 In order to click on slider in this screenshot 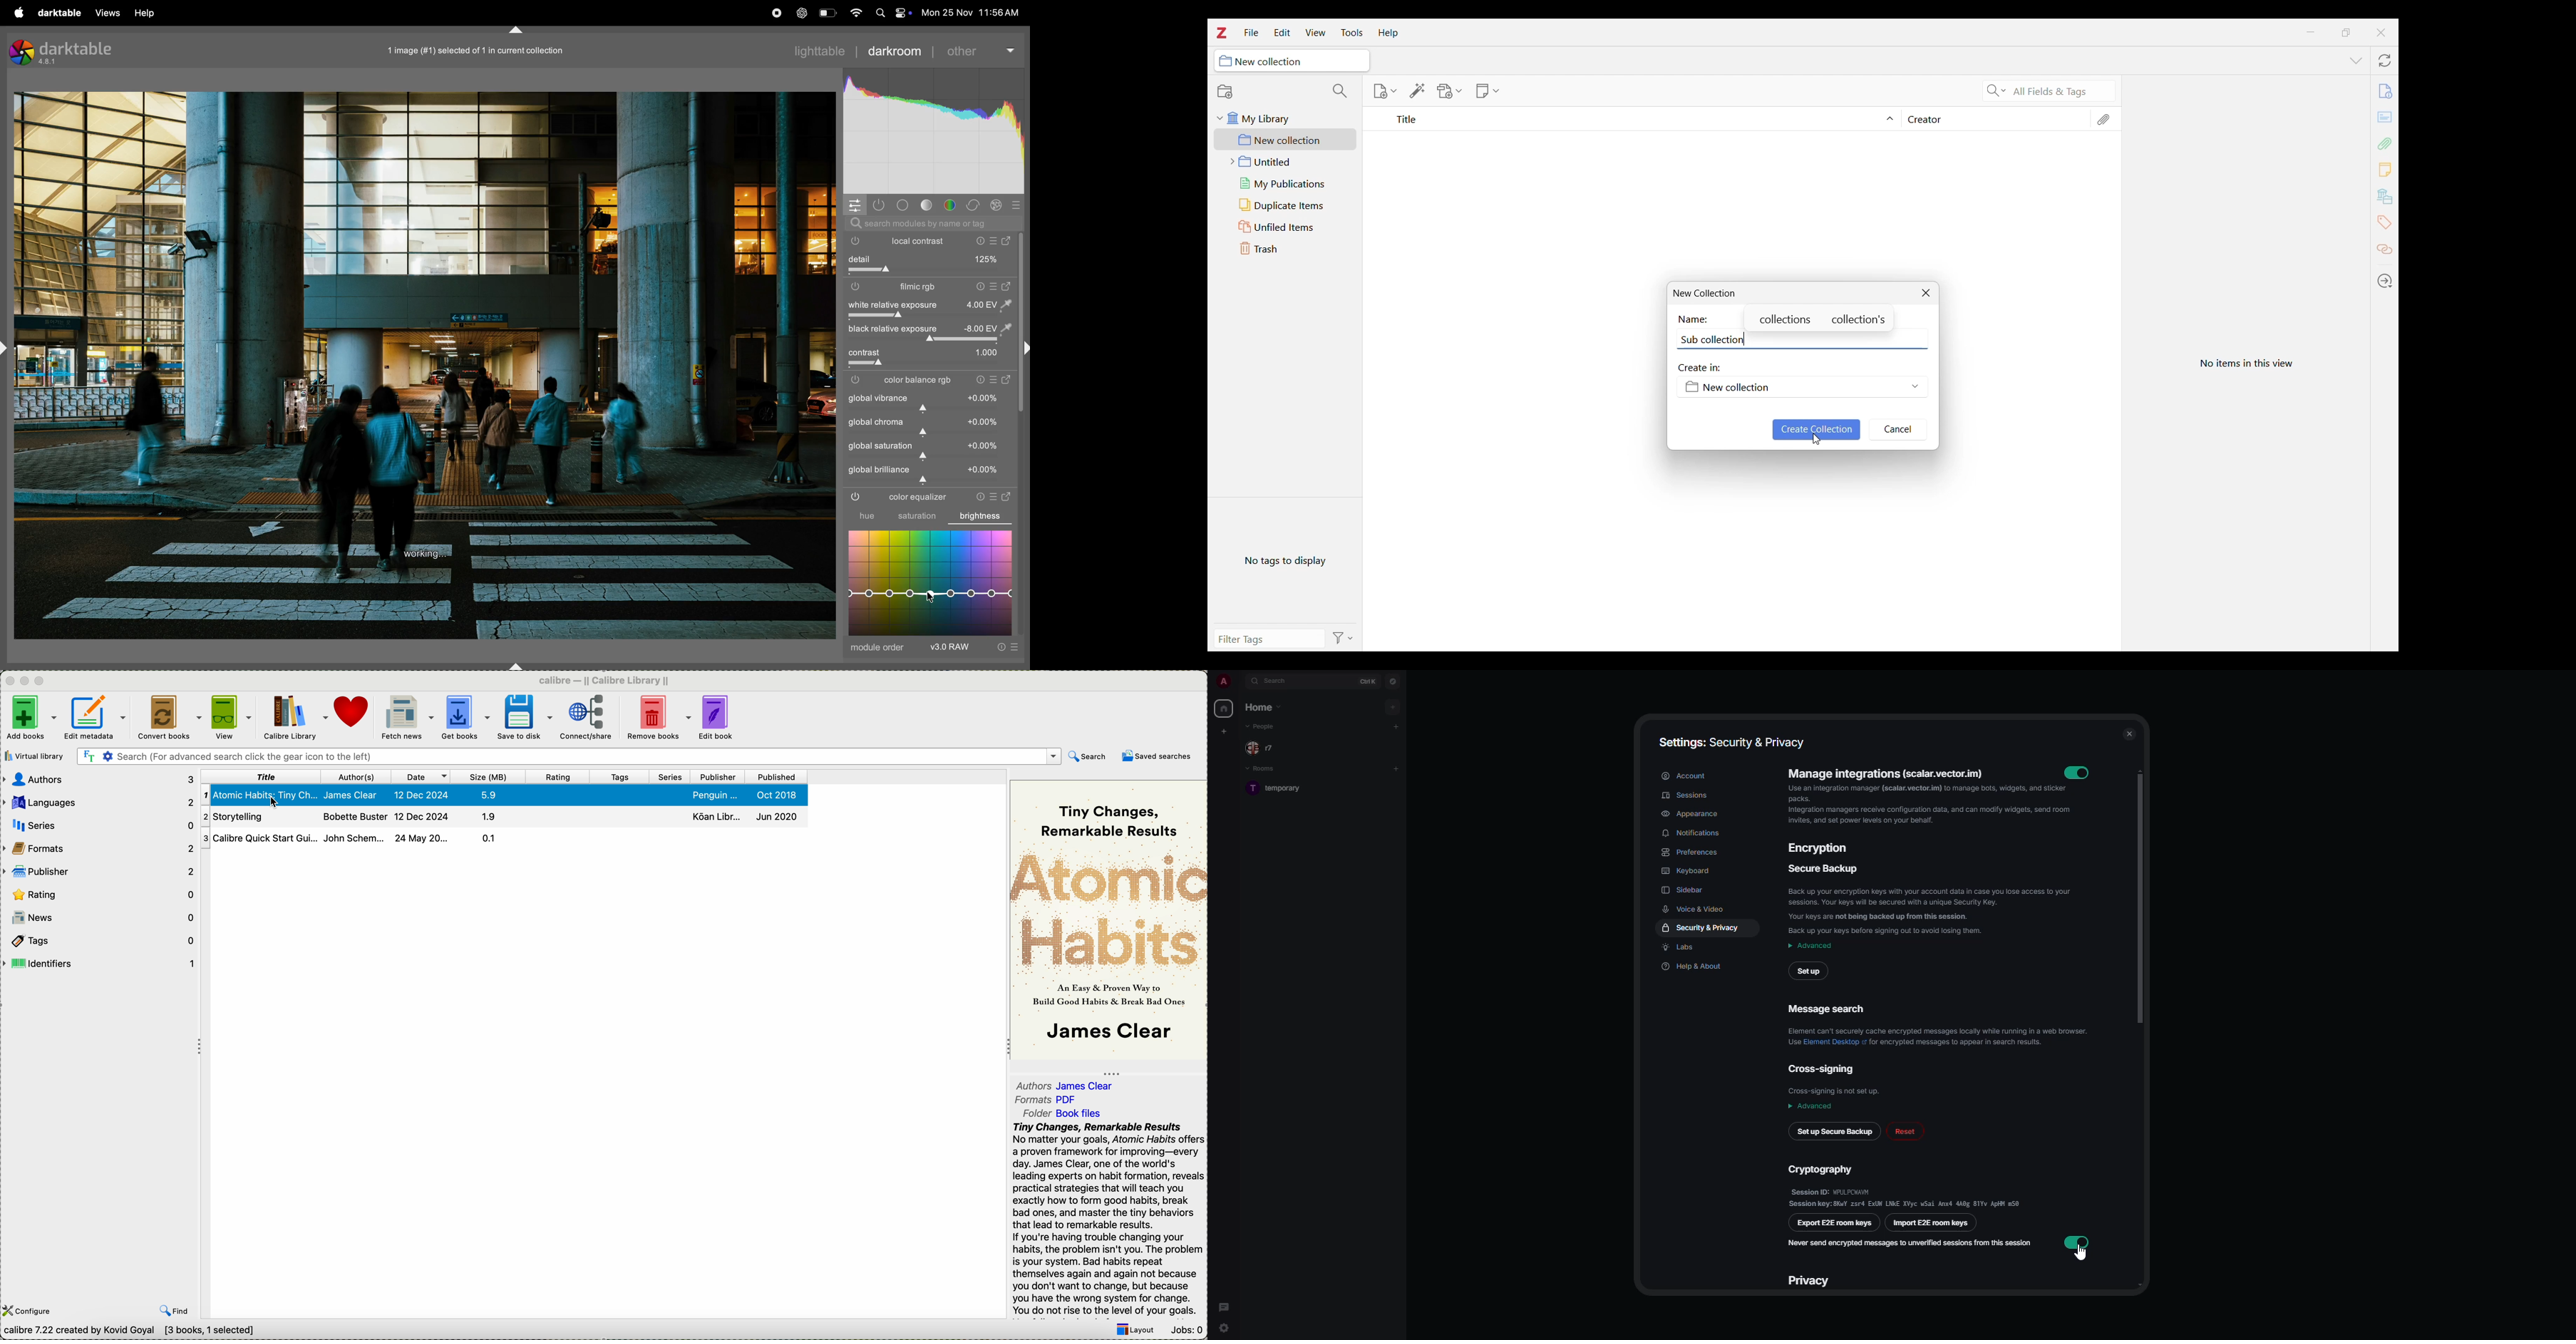, I will do `click(929, 458)`.